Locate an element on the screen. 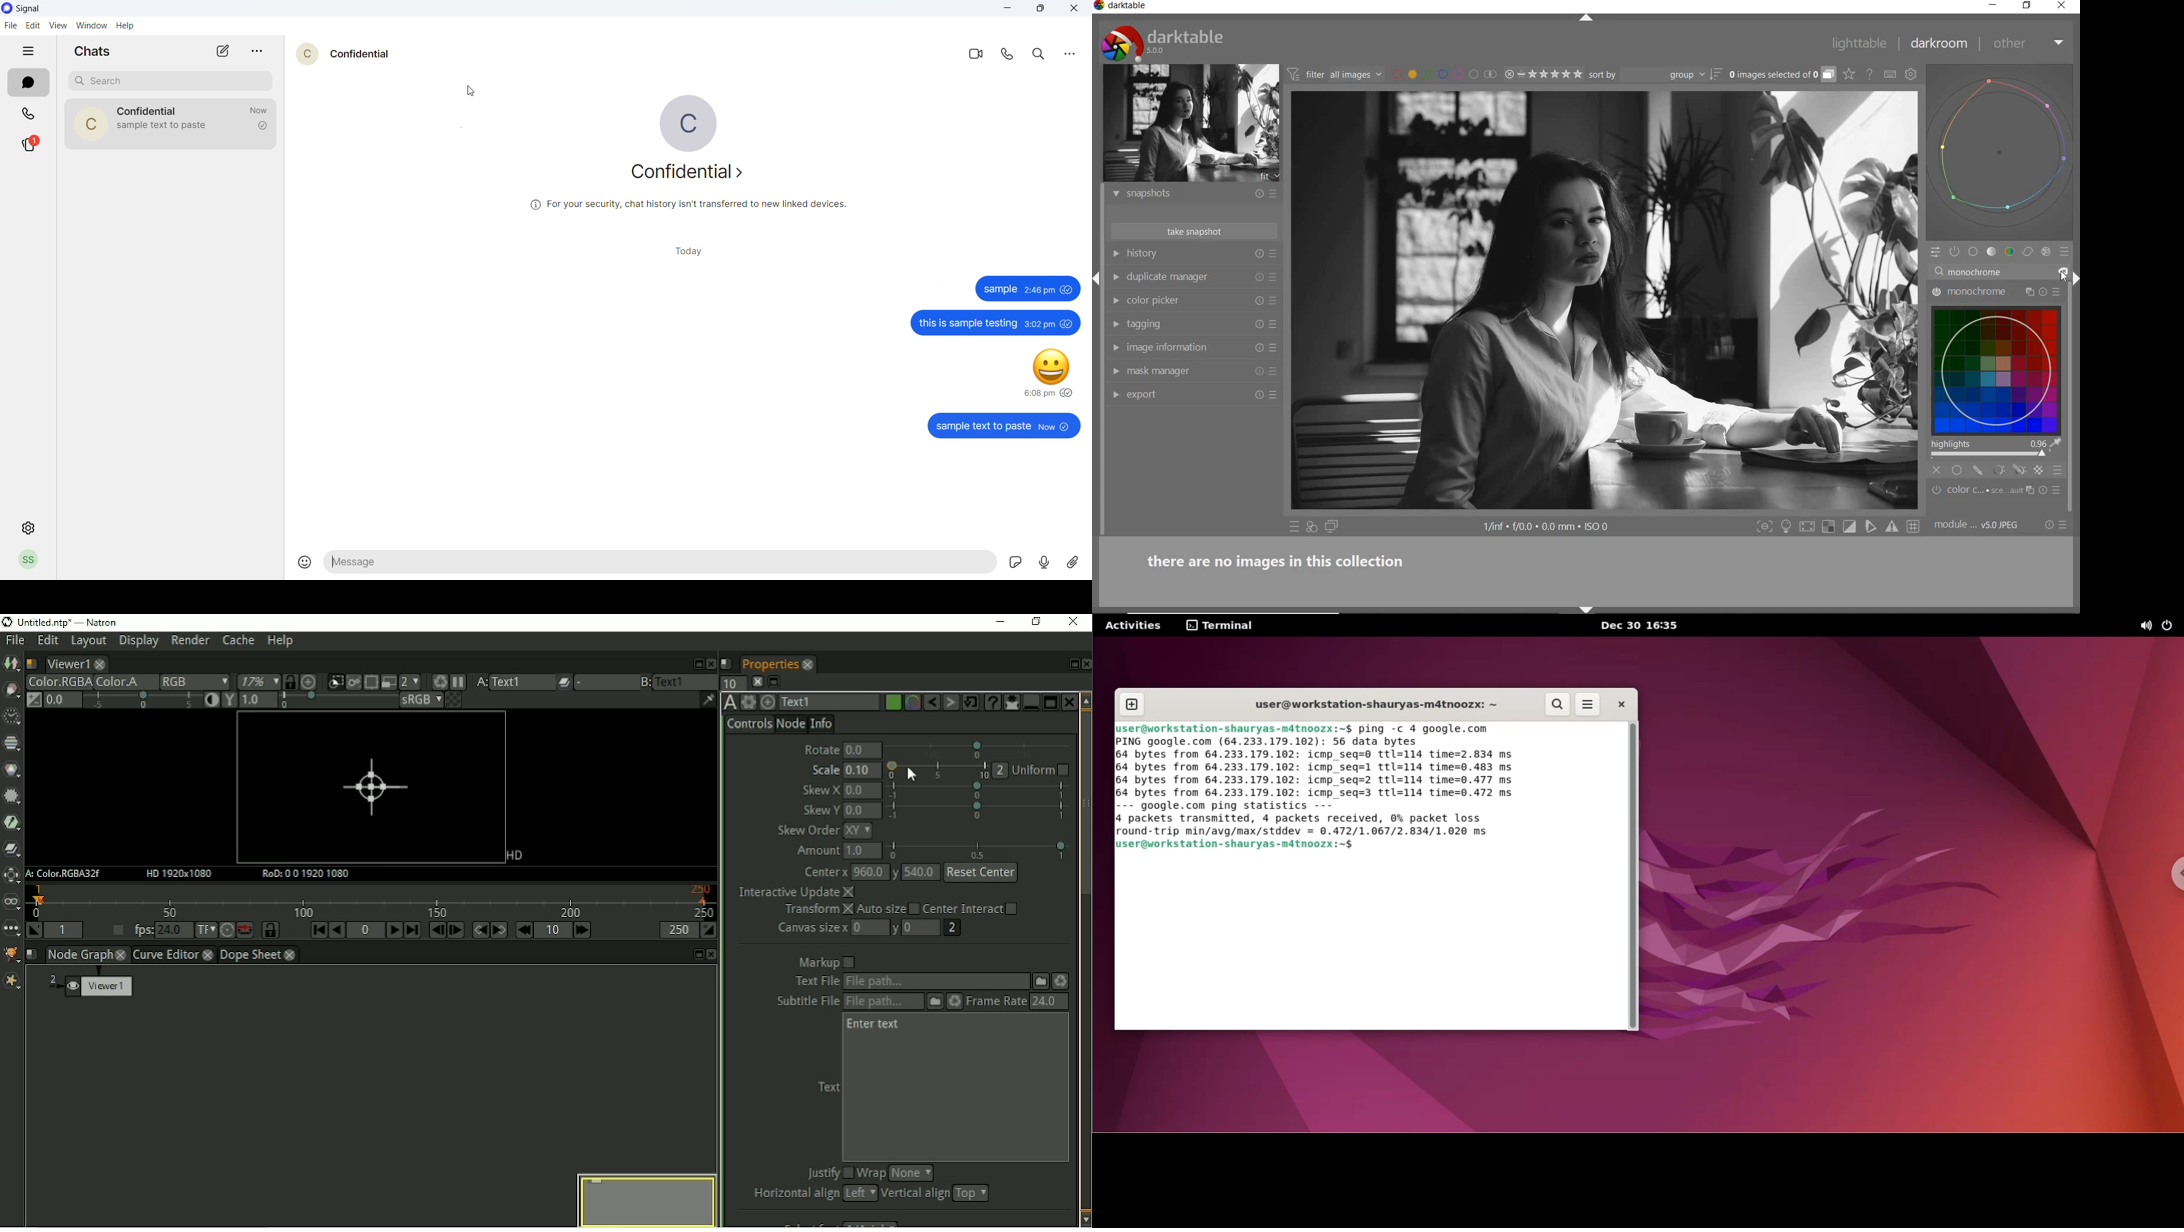 The width and height of the screenshot is (2184, 1232). filter by images color label is located at coordinates (1444, 74).